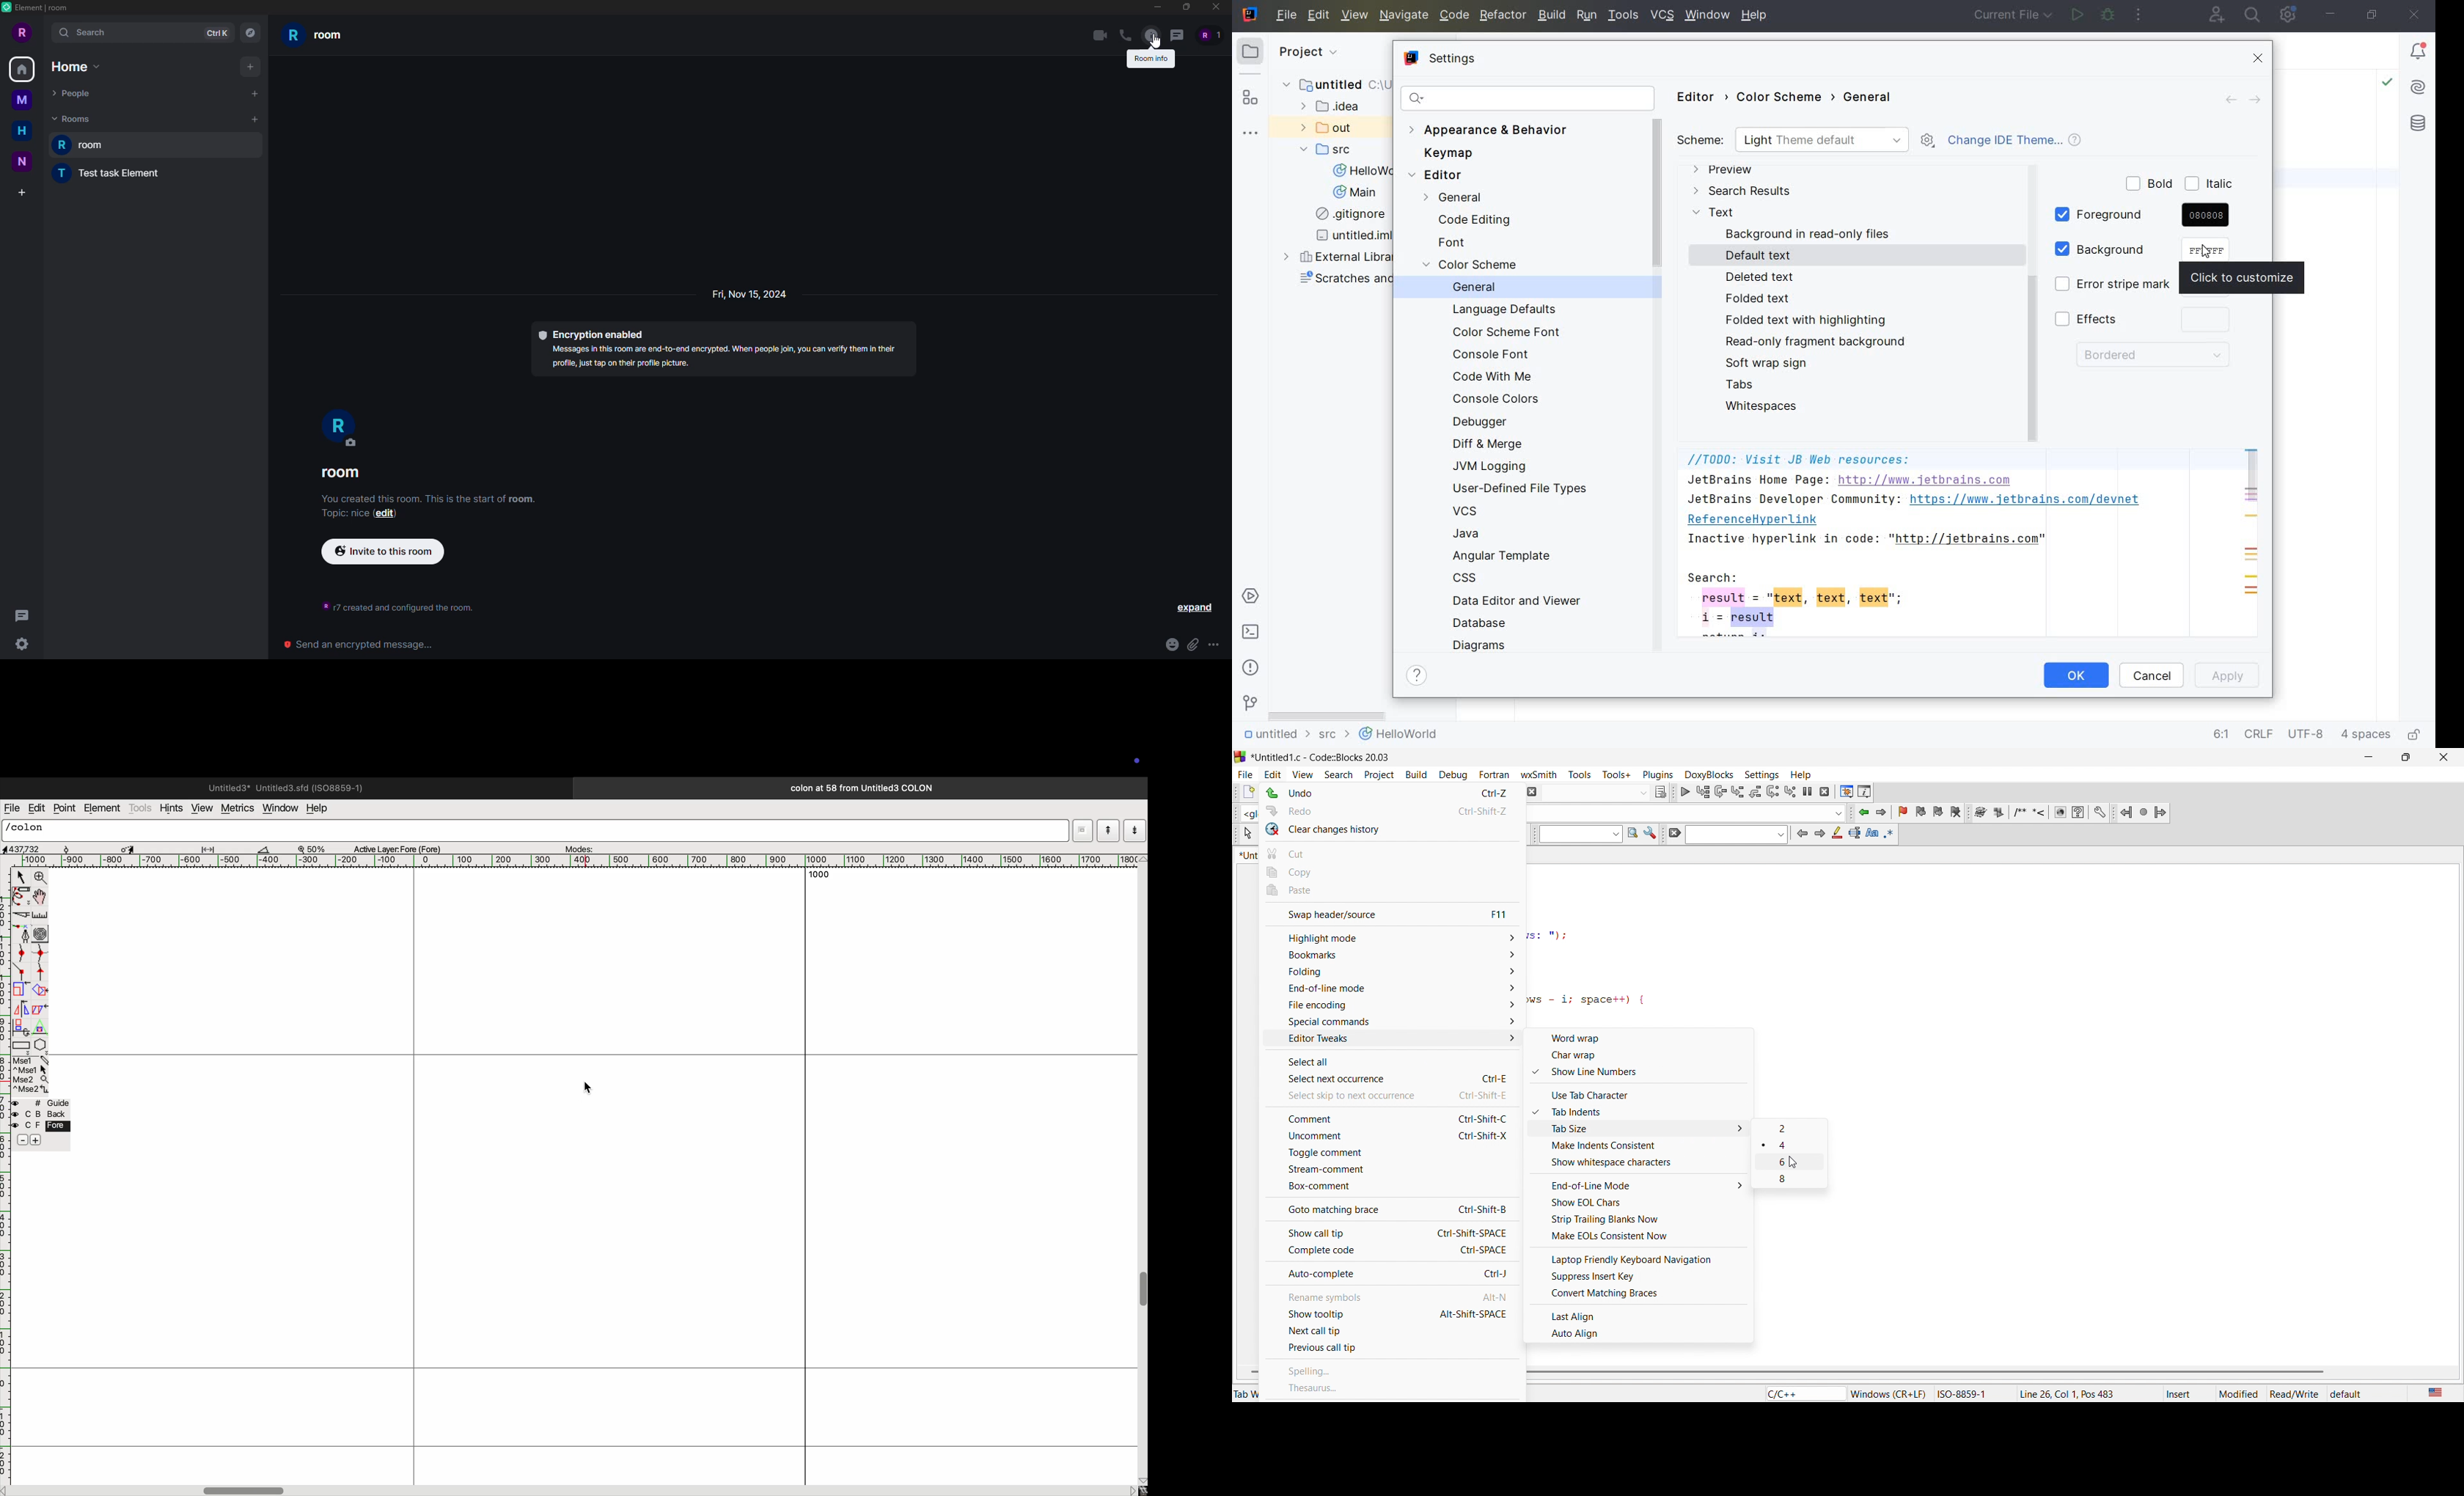  Describe the element at coordinates (76, 91) in the screenshot. I see `people` at that location.